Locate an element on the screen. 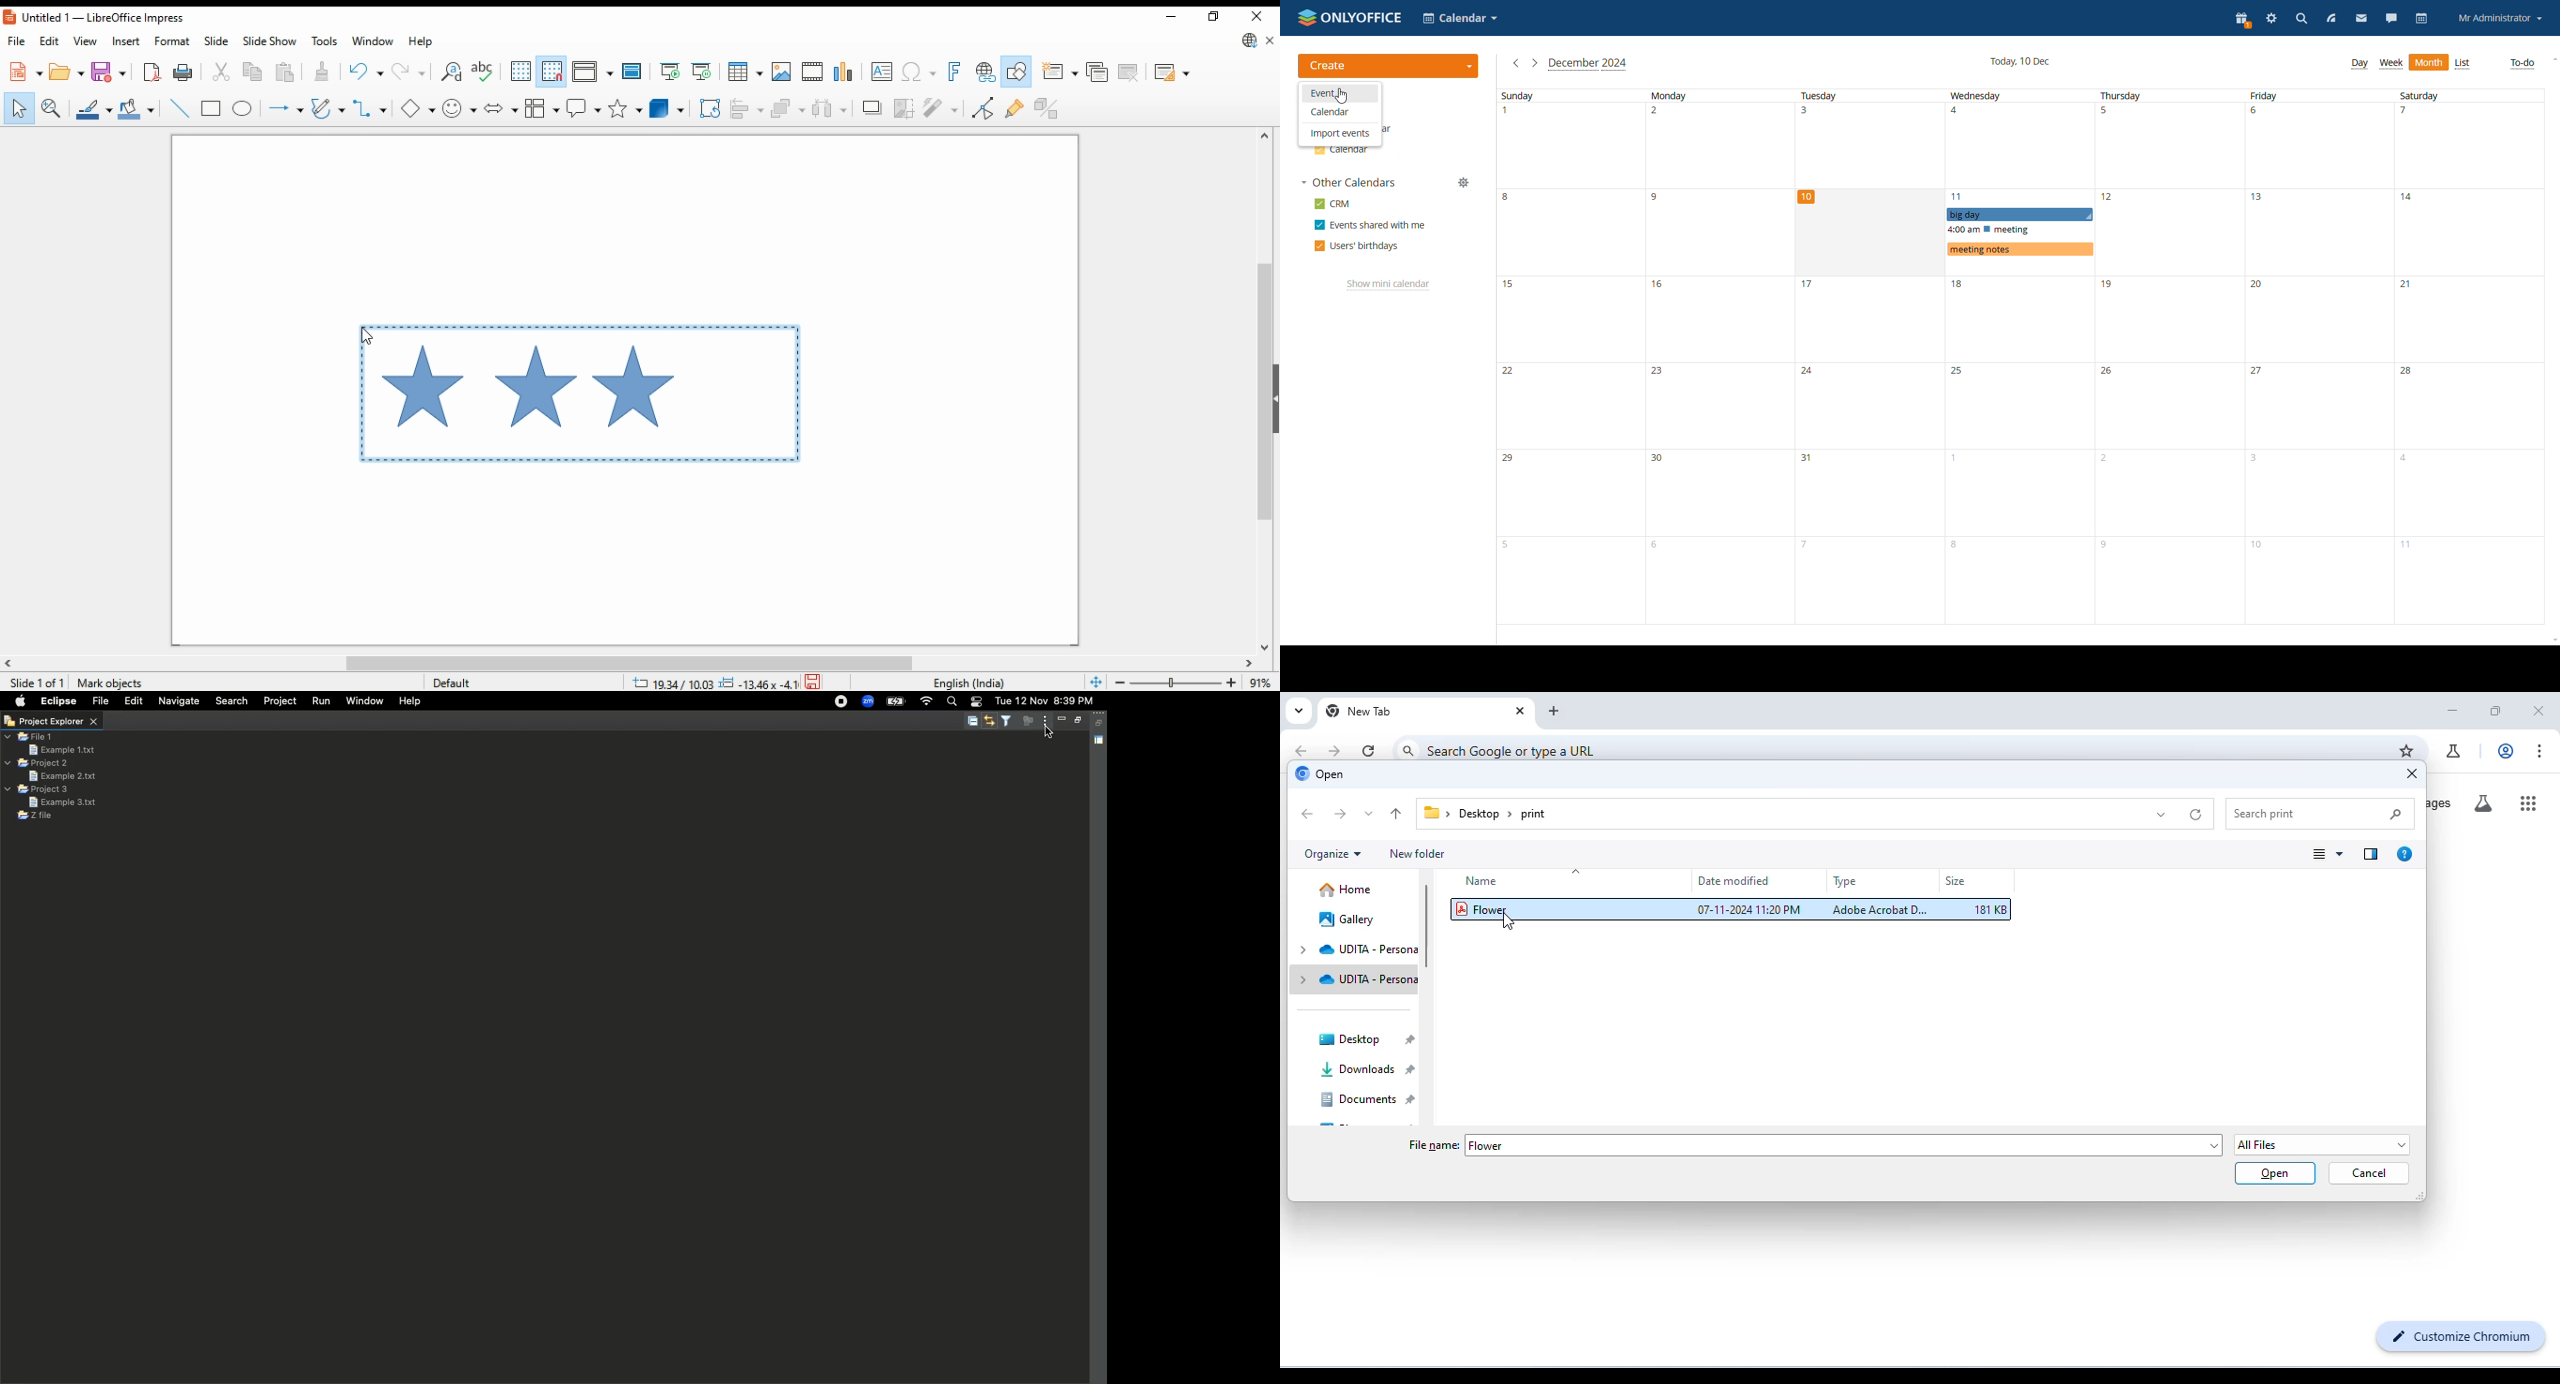 This screenshot has height=1400, width=2576. size is located at coordinates (1957, 882).